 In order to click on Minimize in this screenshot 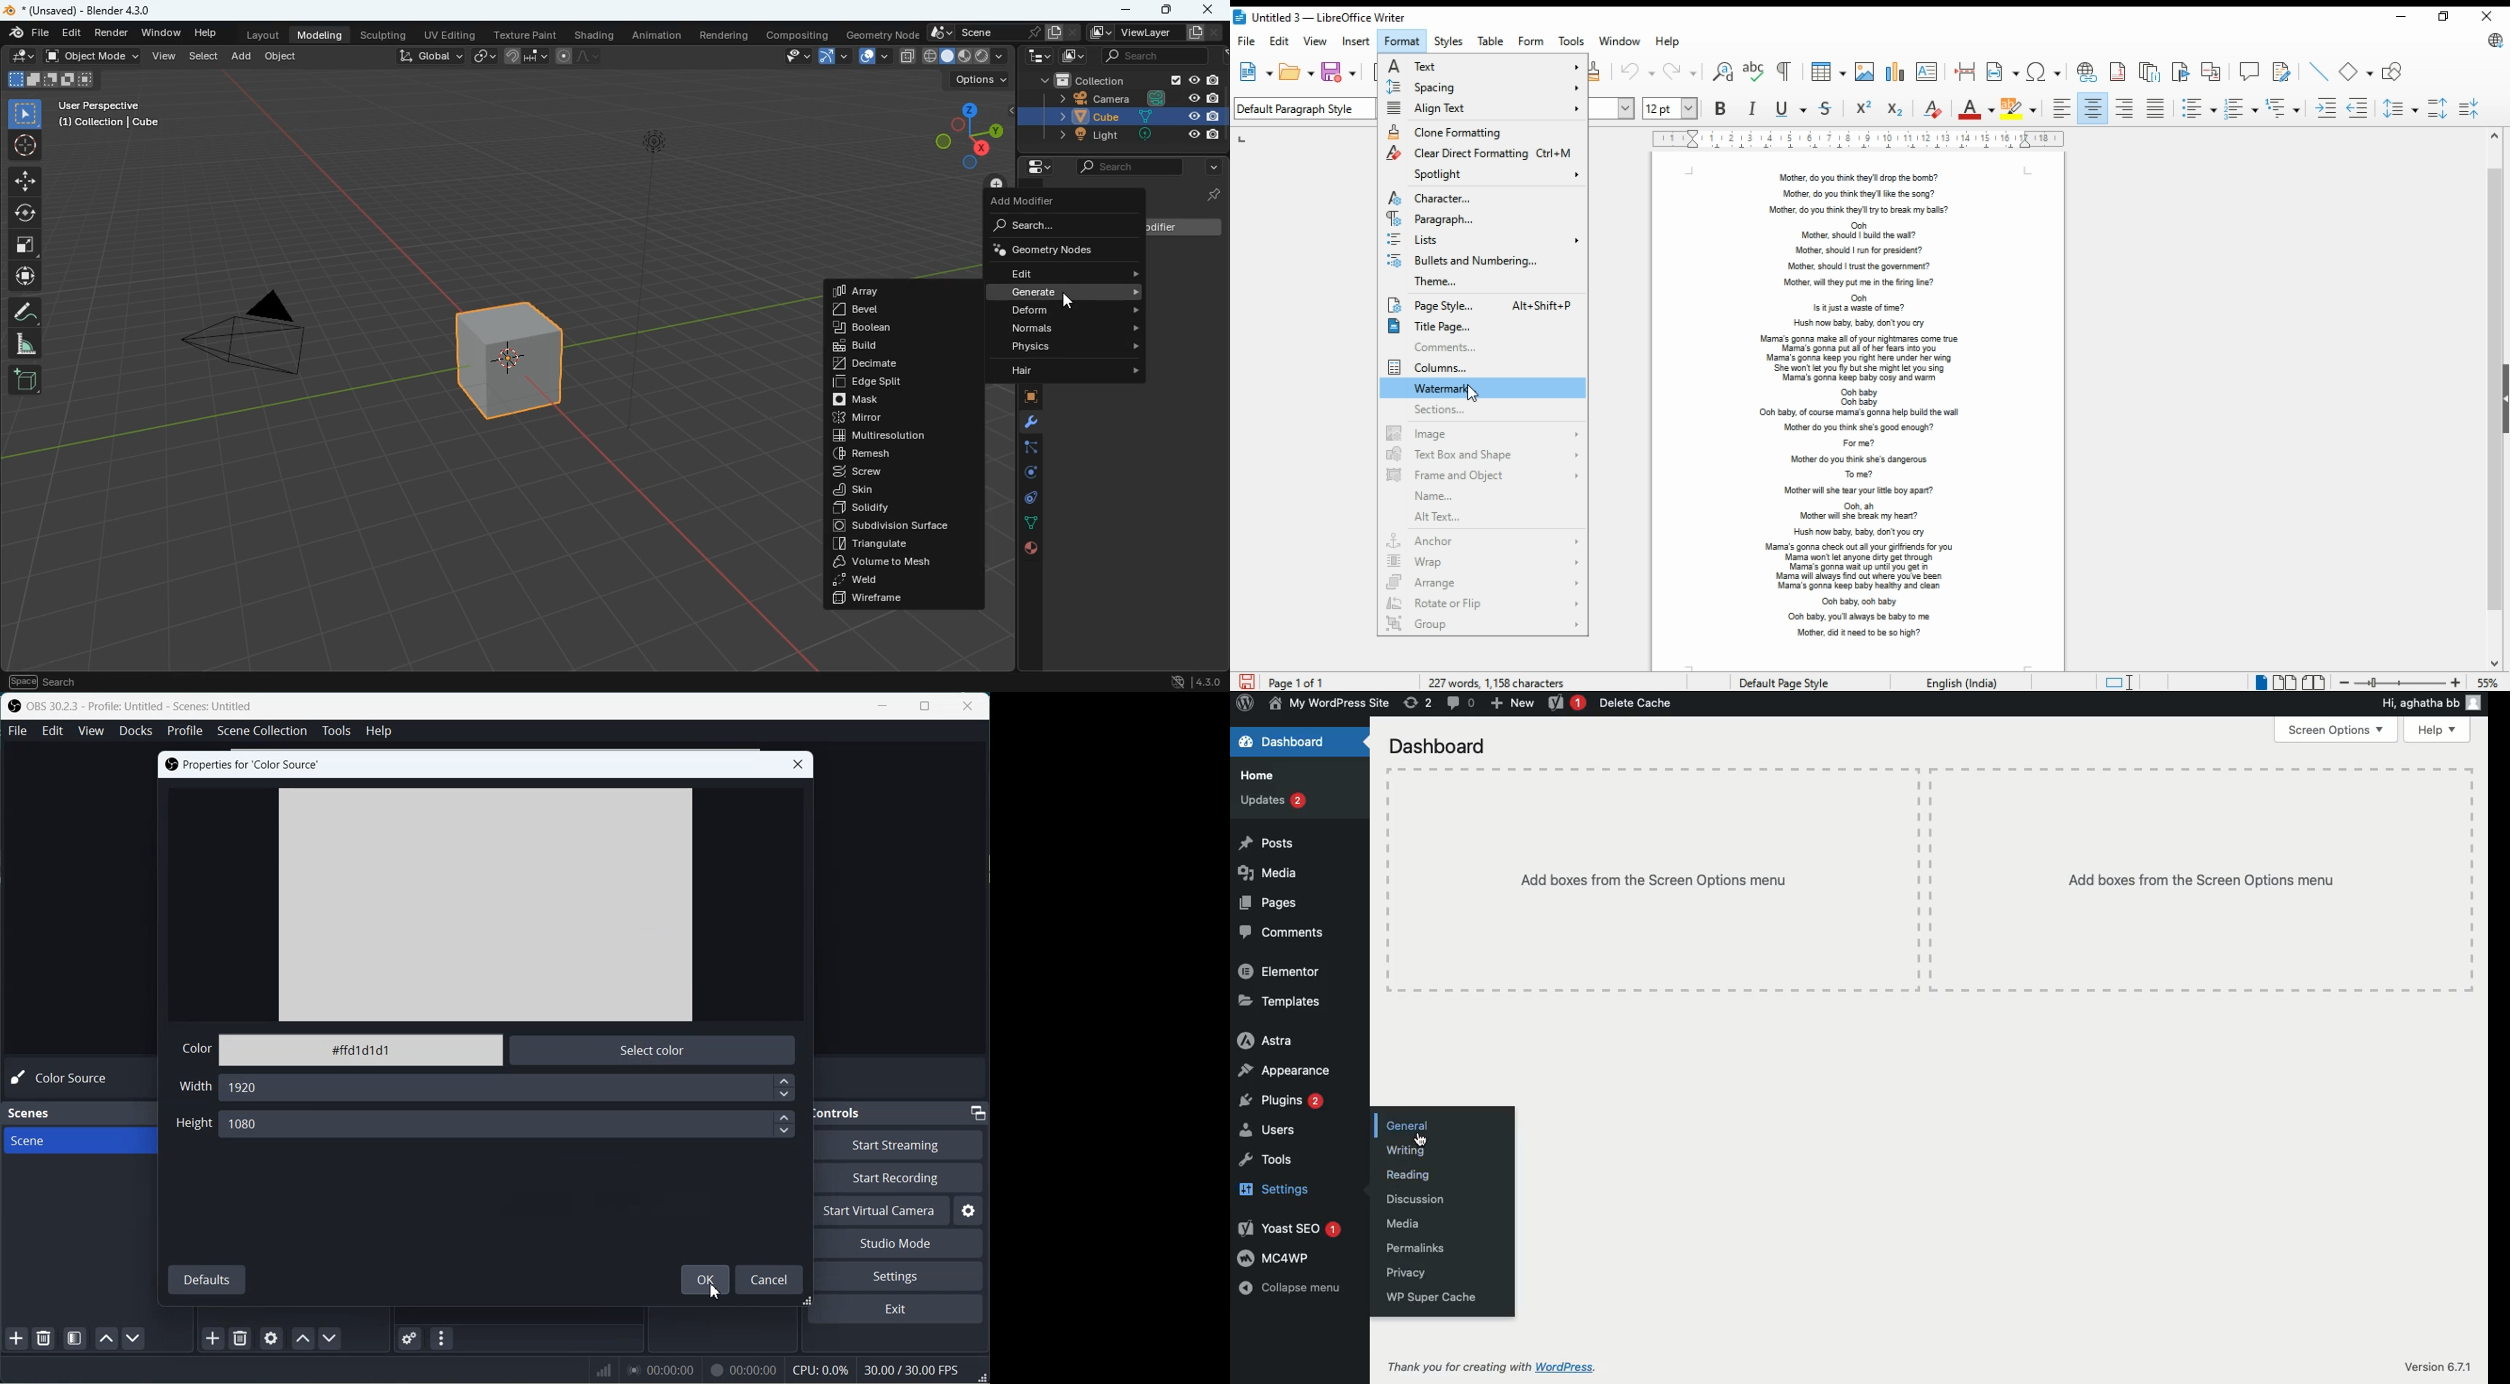, I will do `click(980, 1112)`.